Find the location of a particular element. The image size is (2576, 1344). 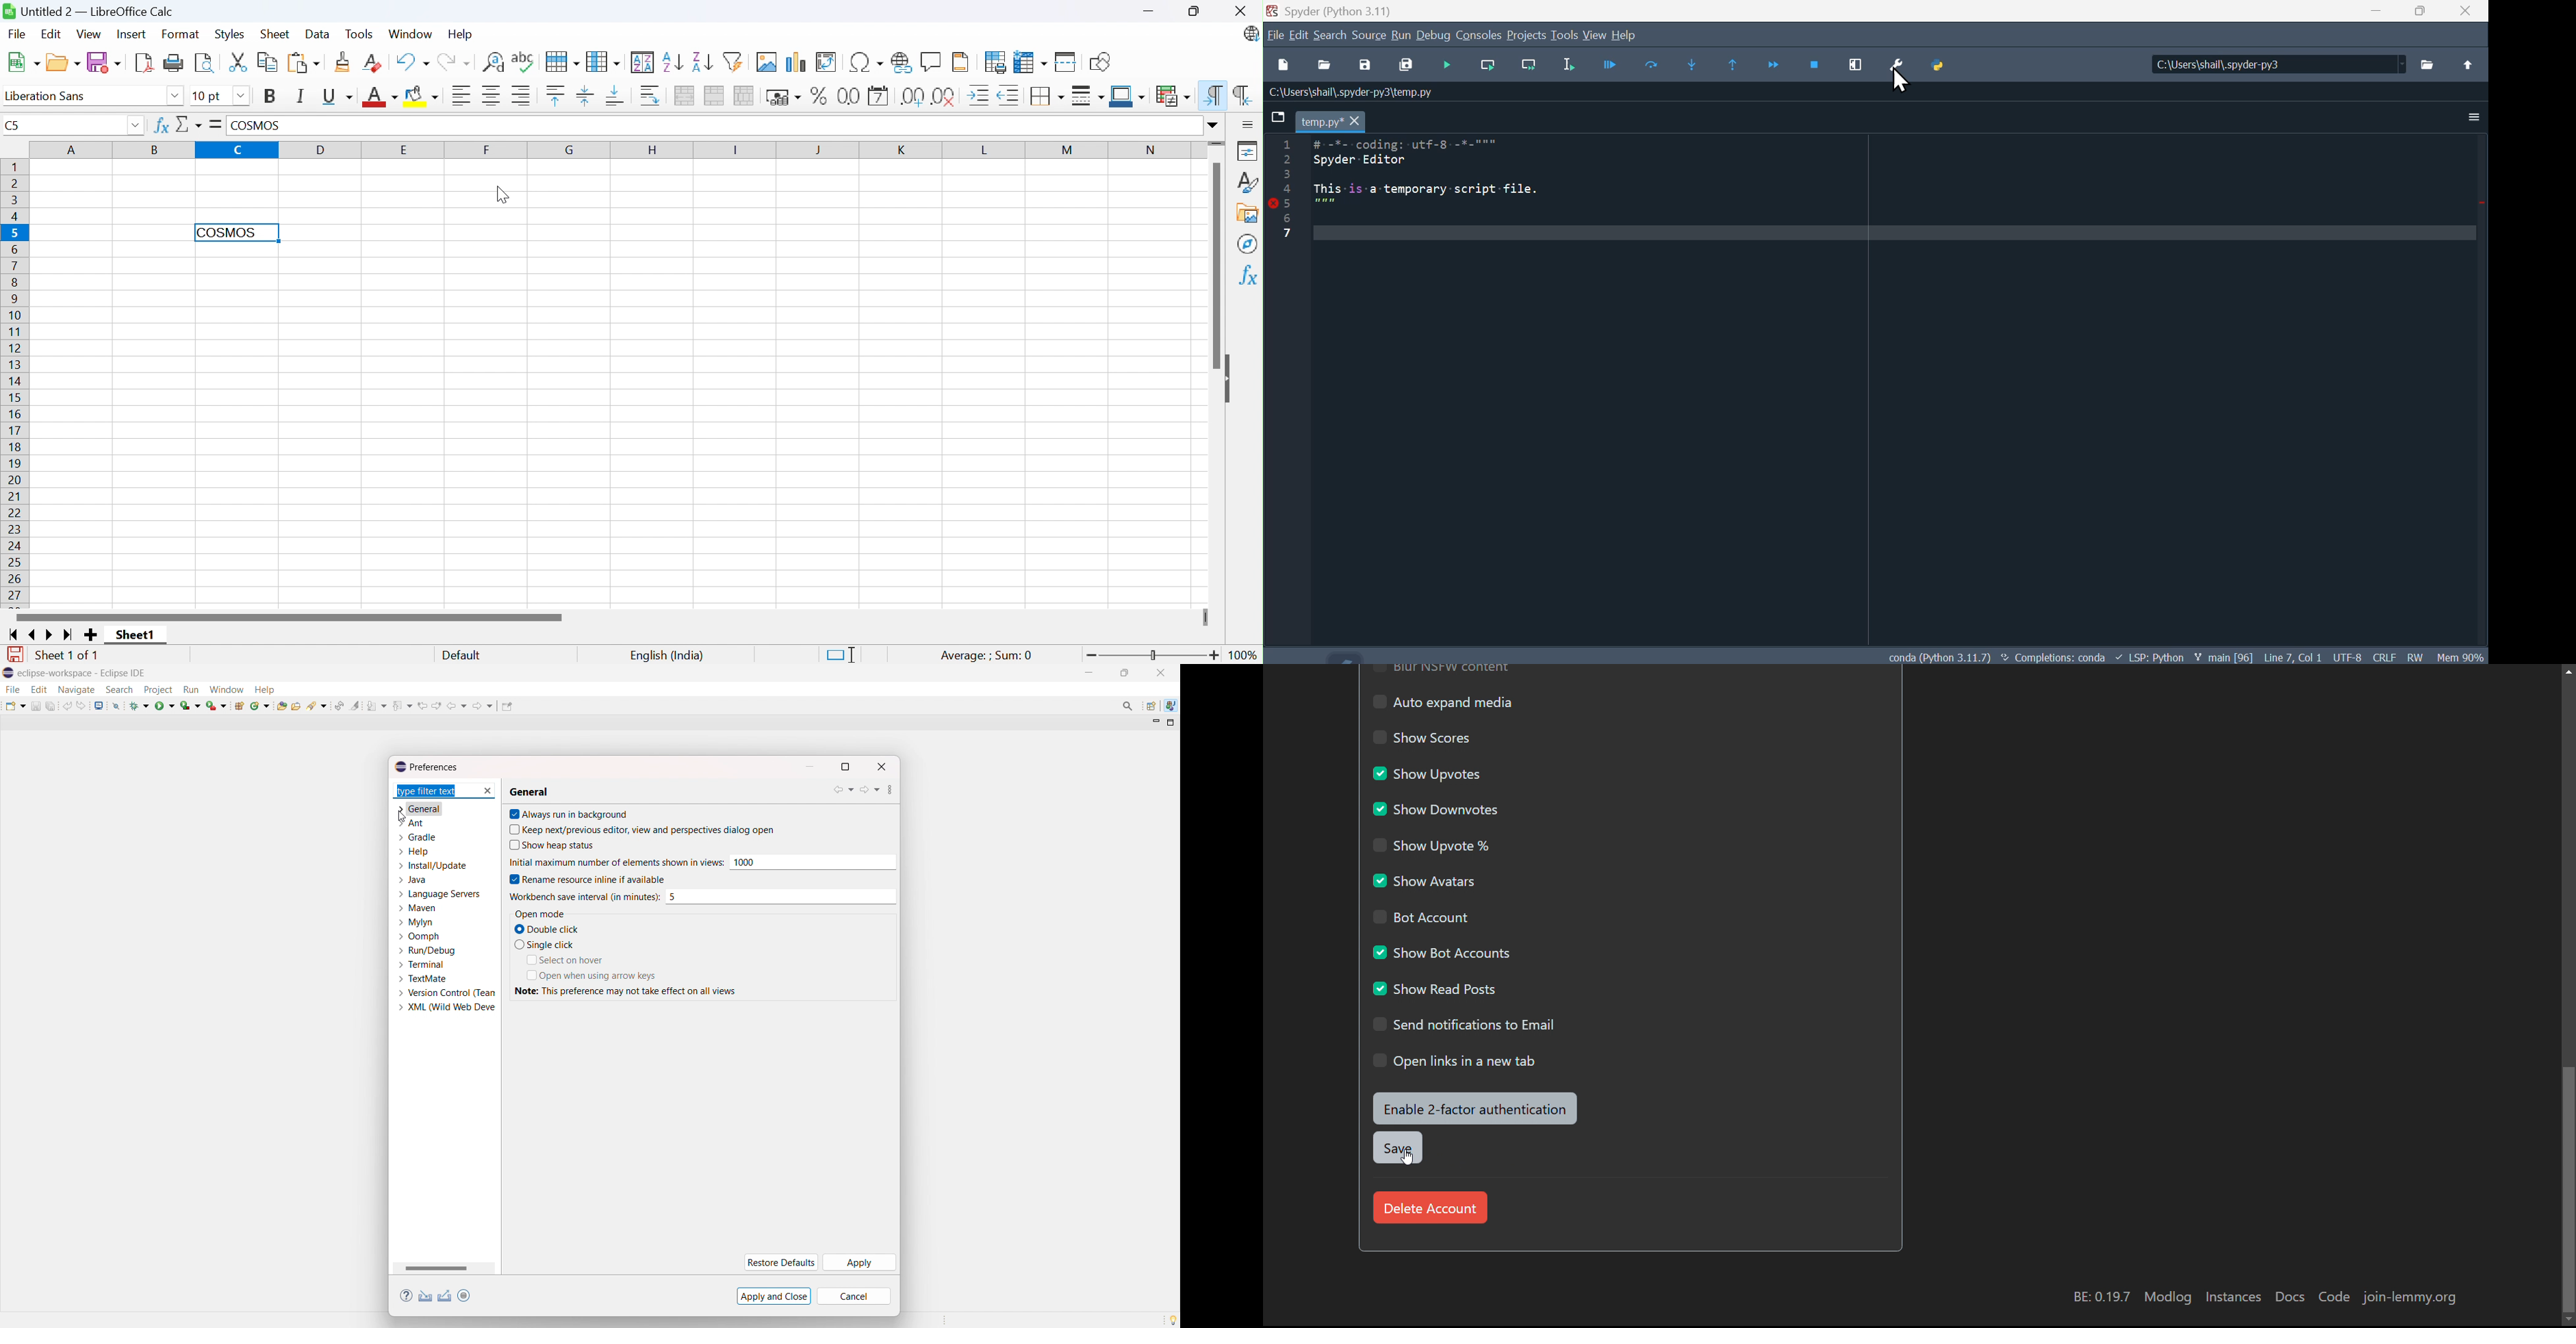

Run cell is located at coordinates (1652, 66).